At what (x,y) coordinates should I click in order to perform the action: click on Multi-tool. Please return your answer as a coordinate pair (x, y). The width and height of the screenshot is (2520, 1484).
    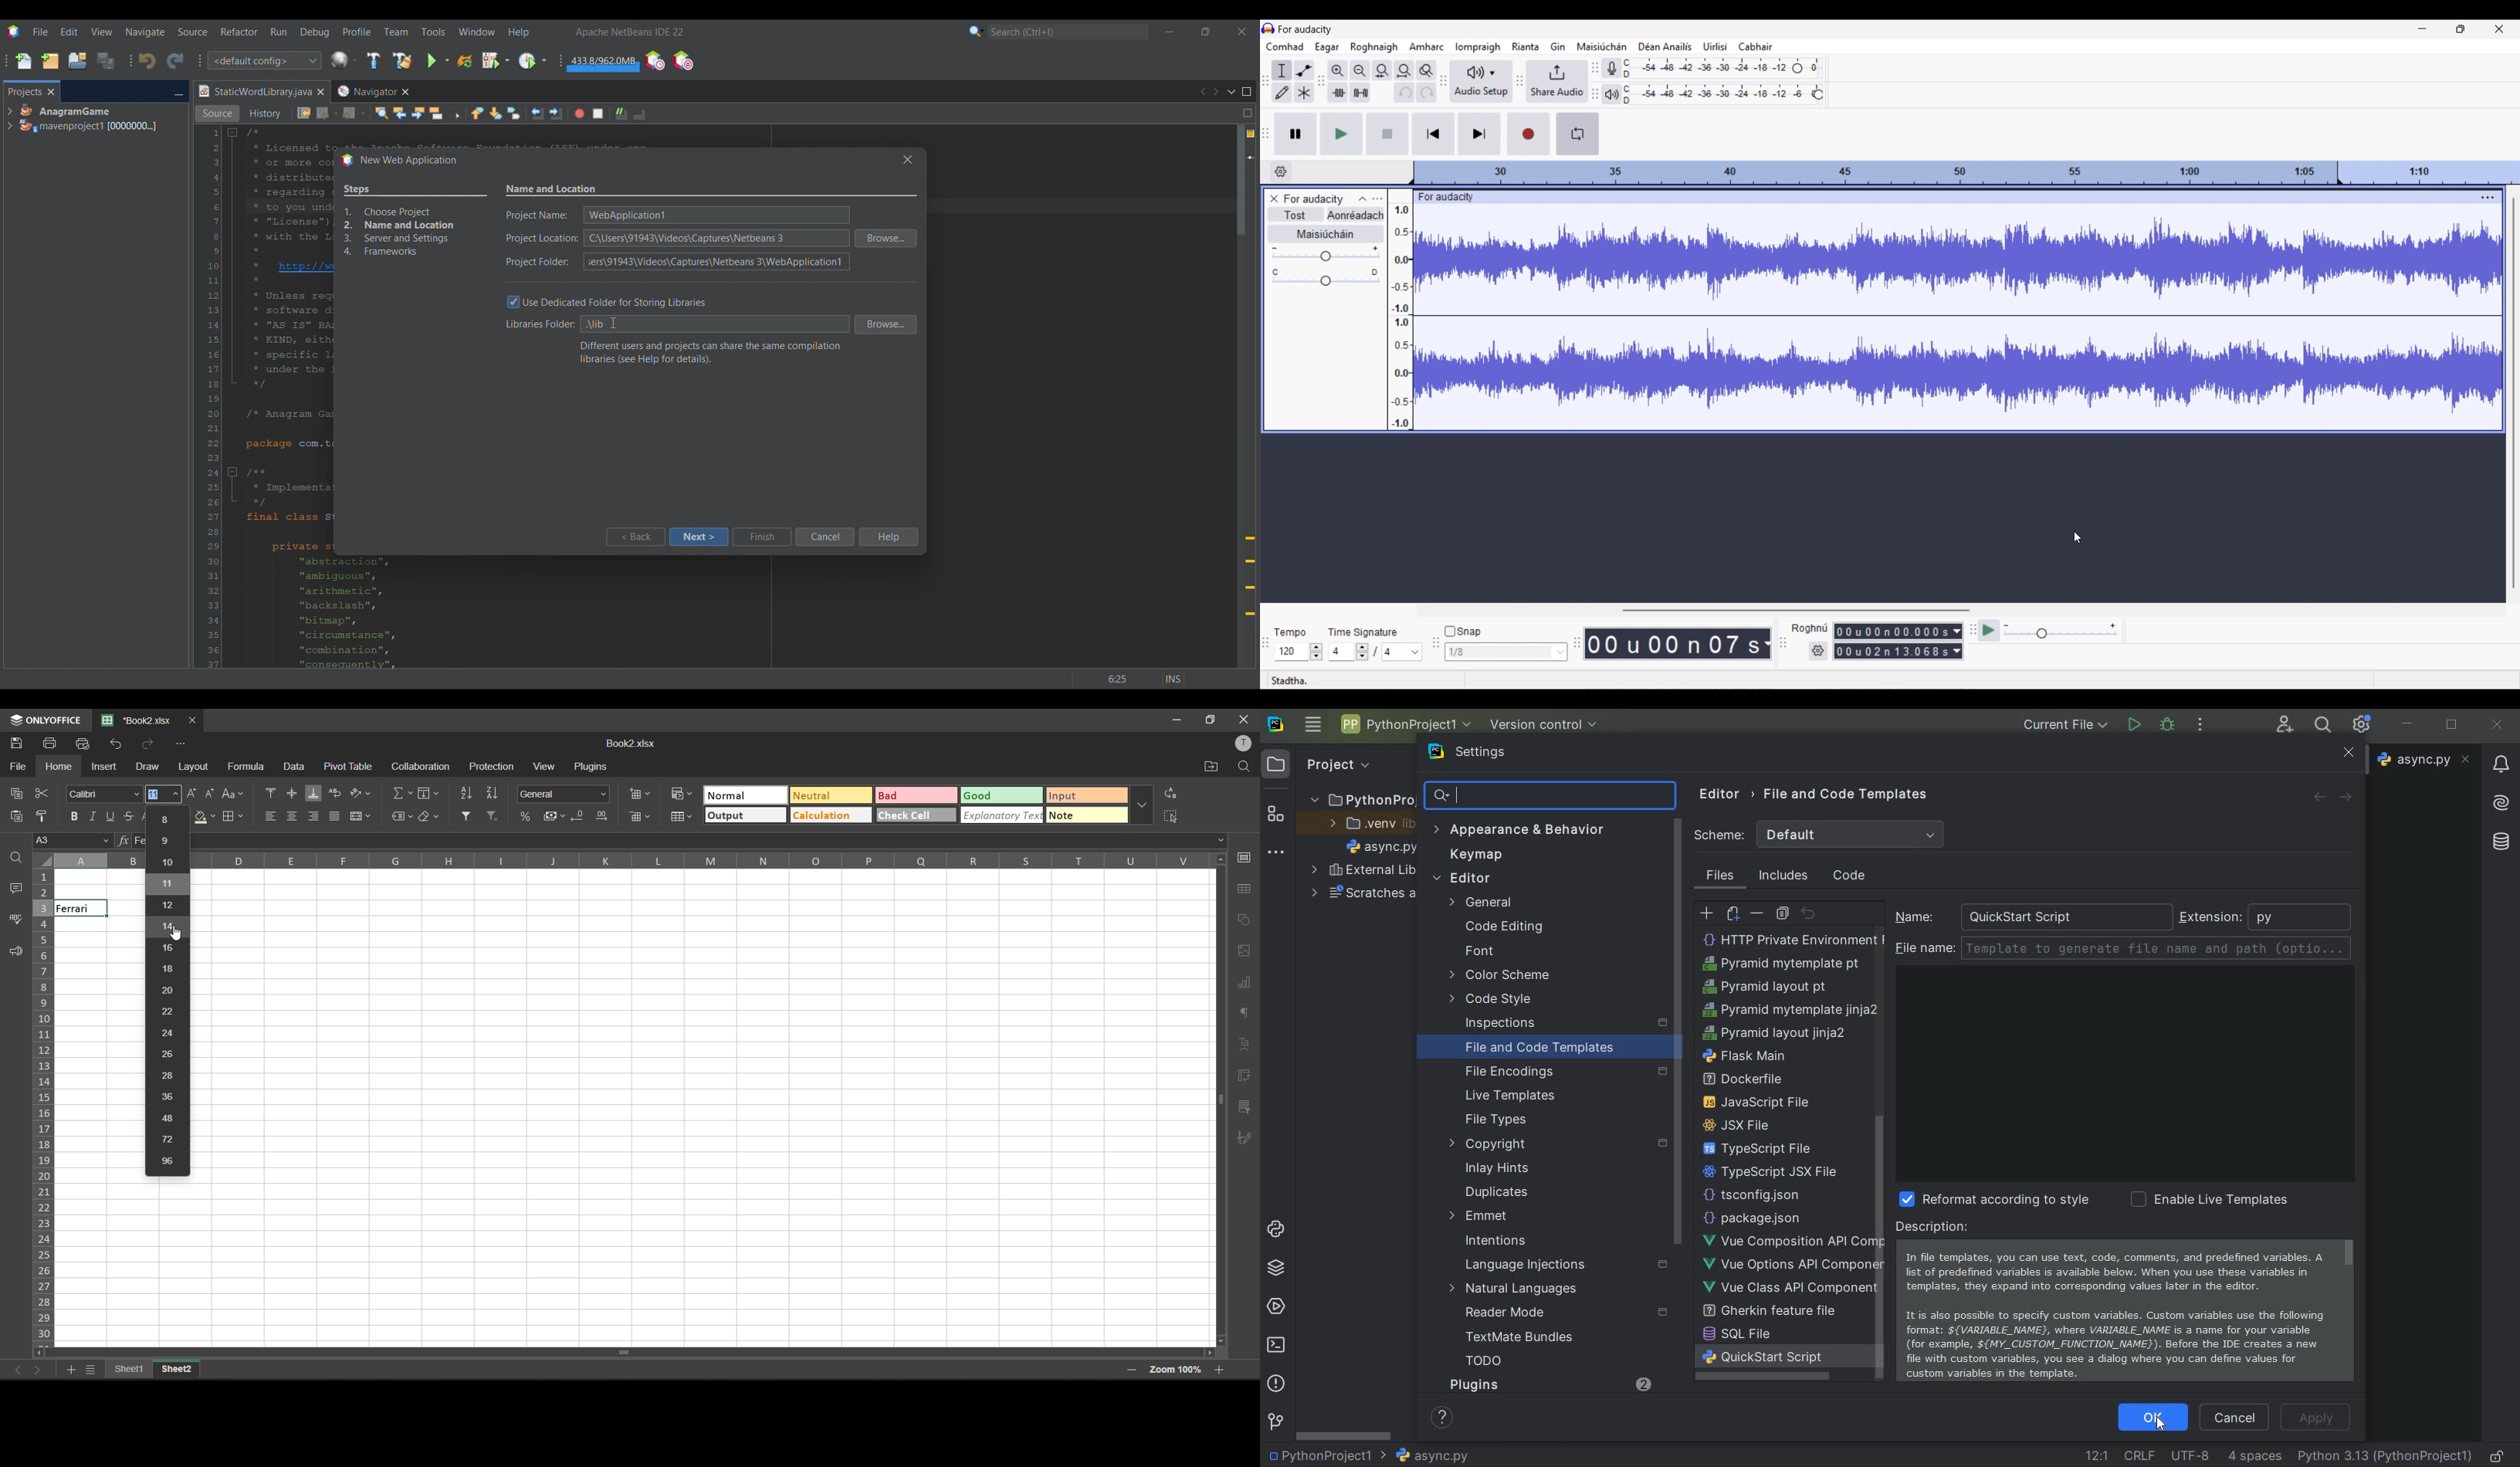
    Looking at the image, I should click on (1304, 92).